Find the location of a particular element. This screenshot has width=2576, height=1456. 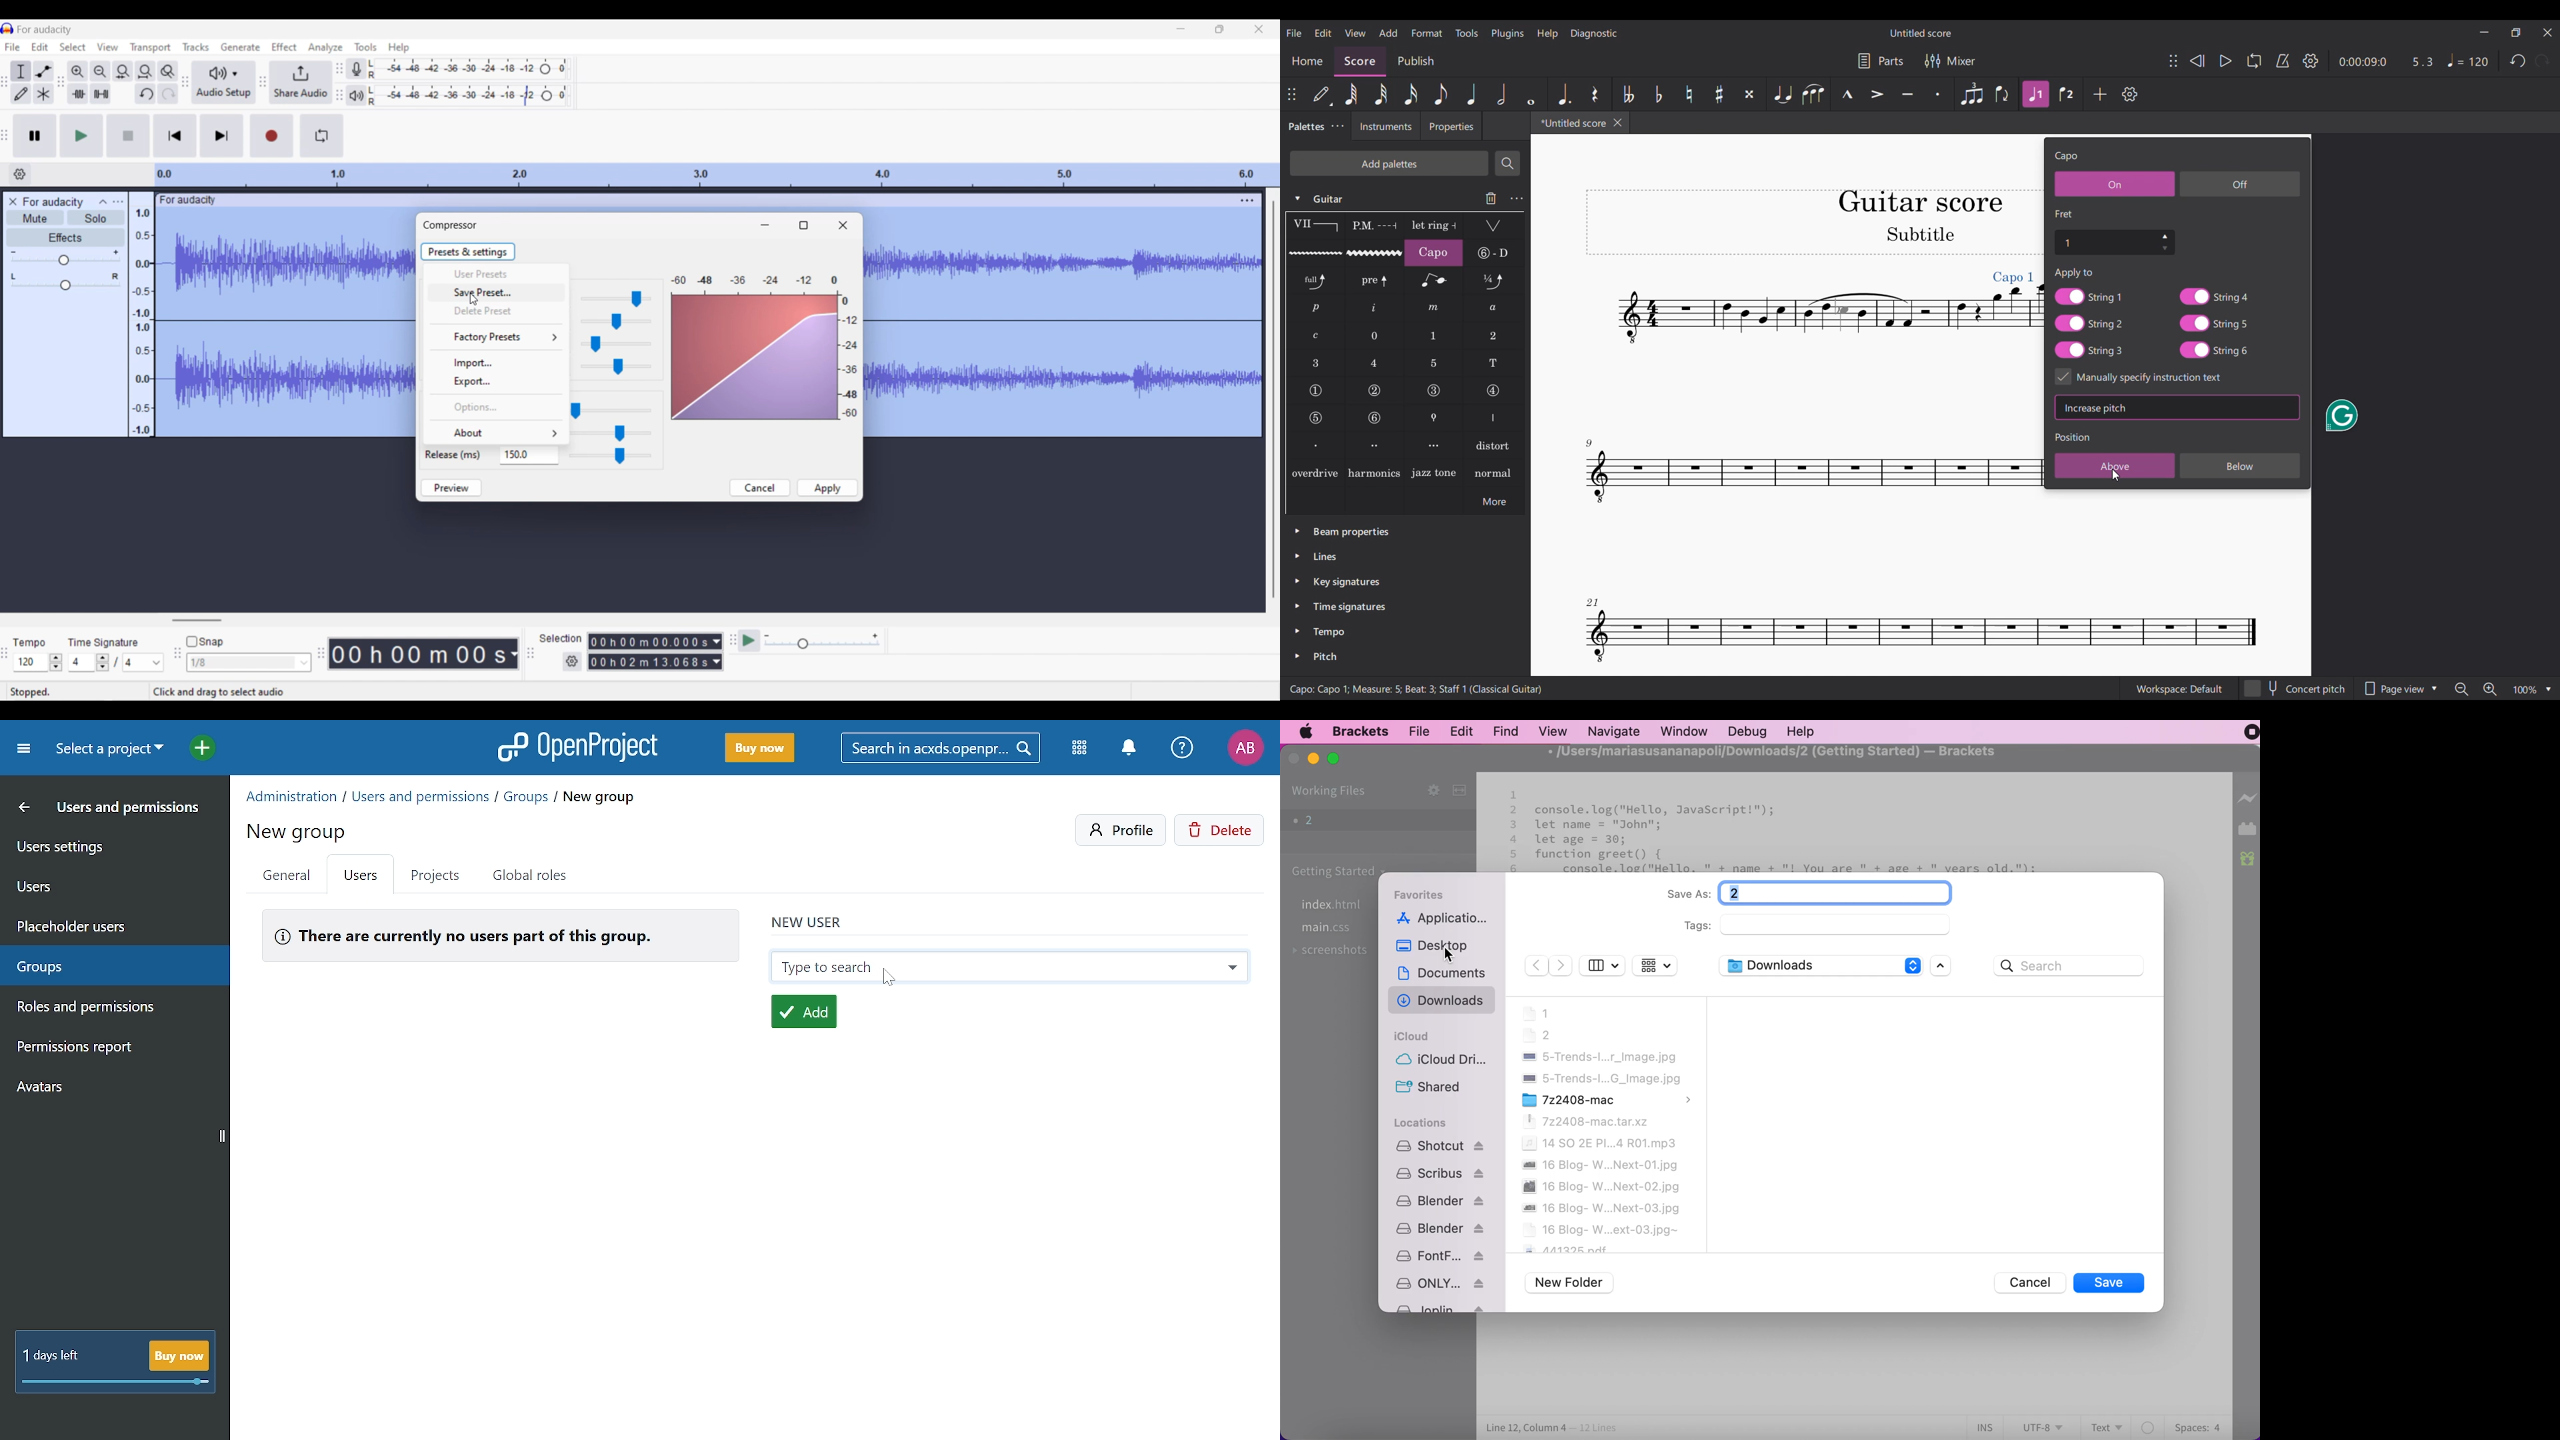

Palette tab settings is located at coordinates (1339, 126).